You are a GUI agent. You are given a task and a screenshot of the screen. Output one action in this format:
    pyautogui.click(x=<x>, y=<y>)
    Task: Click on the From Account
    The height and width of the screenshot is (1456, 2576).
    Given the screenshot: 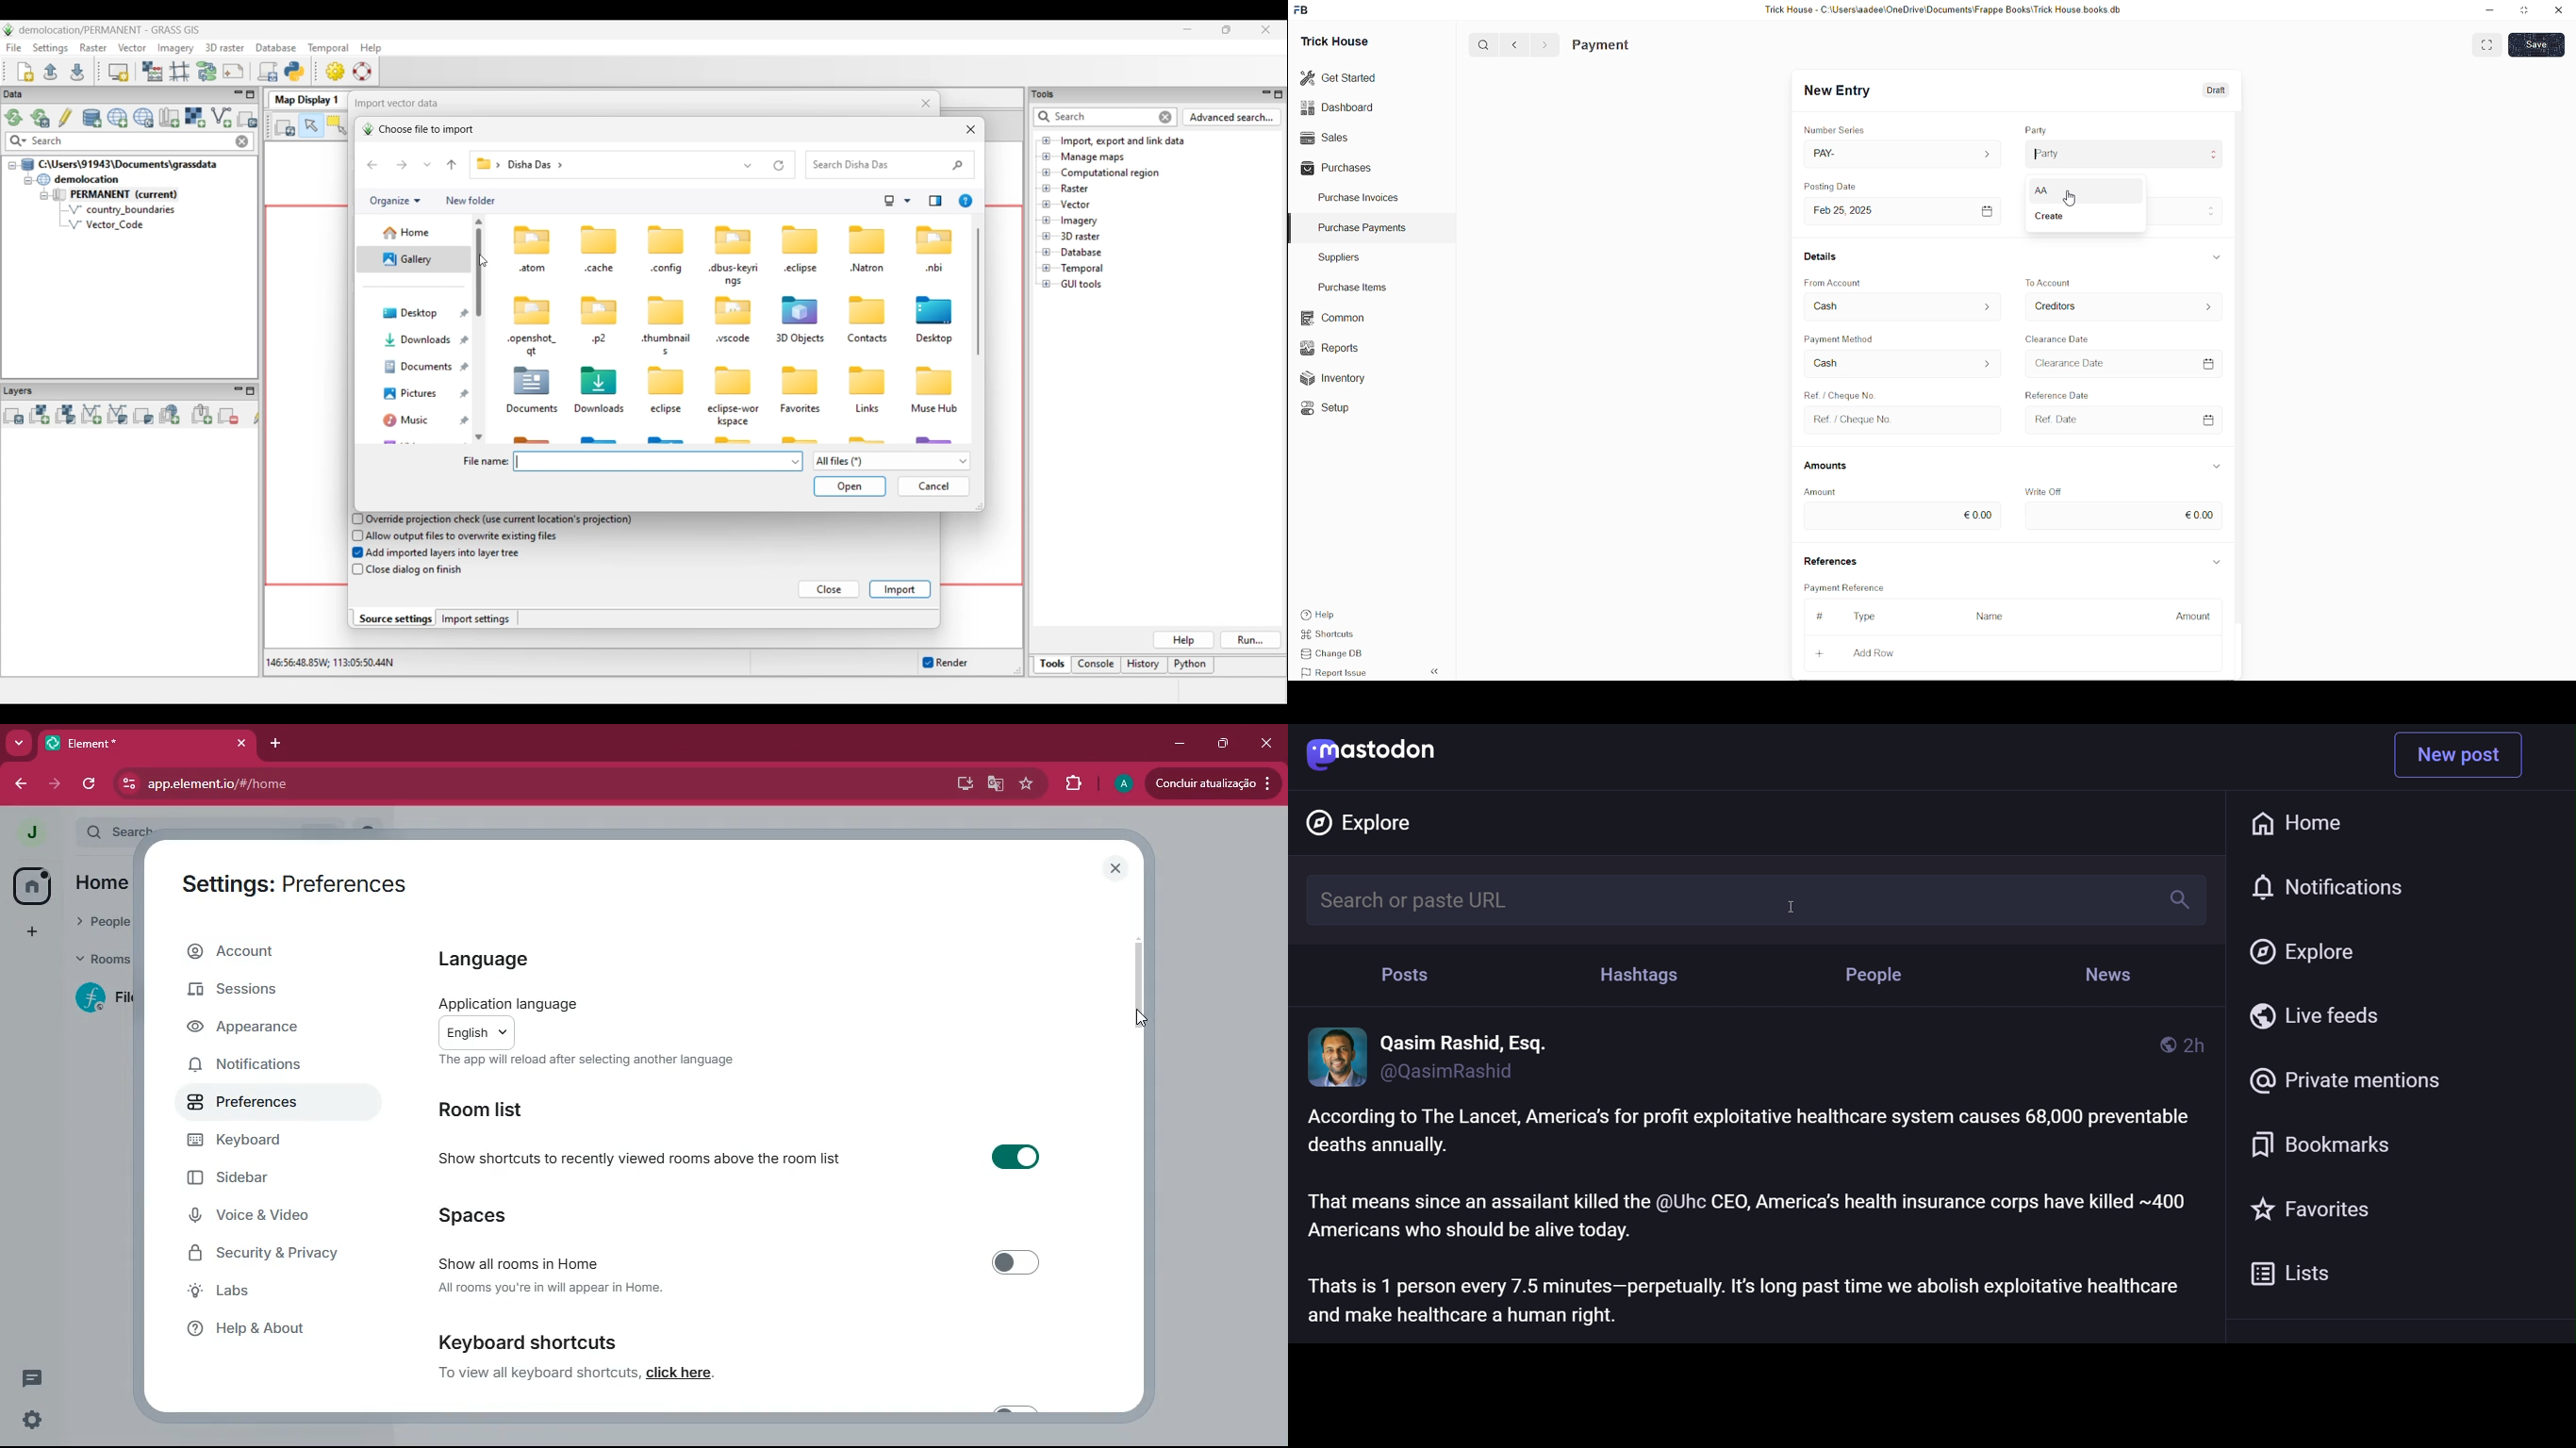 What is the action you would take?
    pyautogui.click(x=1852, y=308)
    